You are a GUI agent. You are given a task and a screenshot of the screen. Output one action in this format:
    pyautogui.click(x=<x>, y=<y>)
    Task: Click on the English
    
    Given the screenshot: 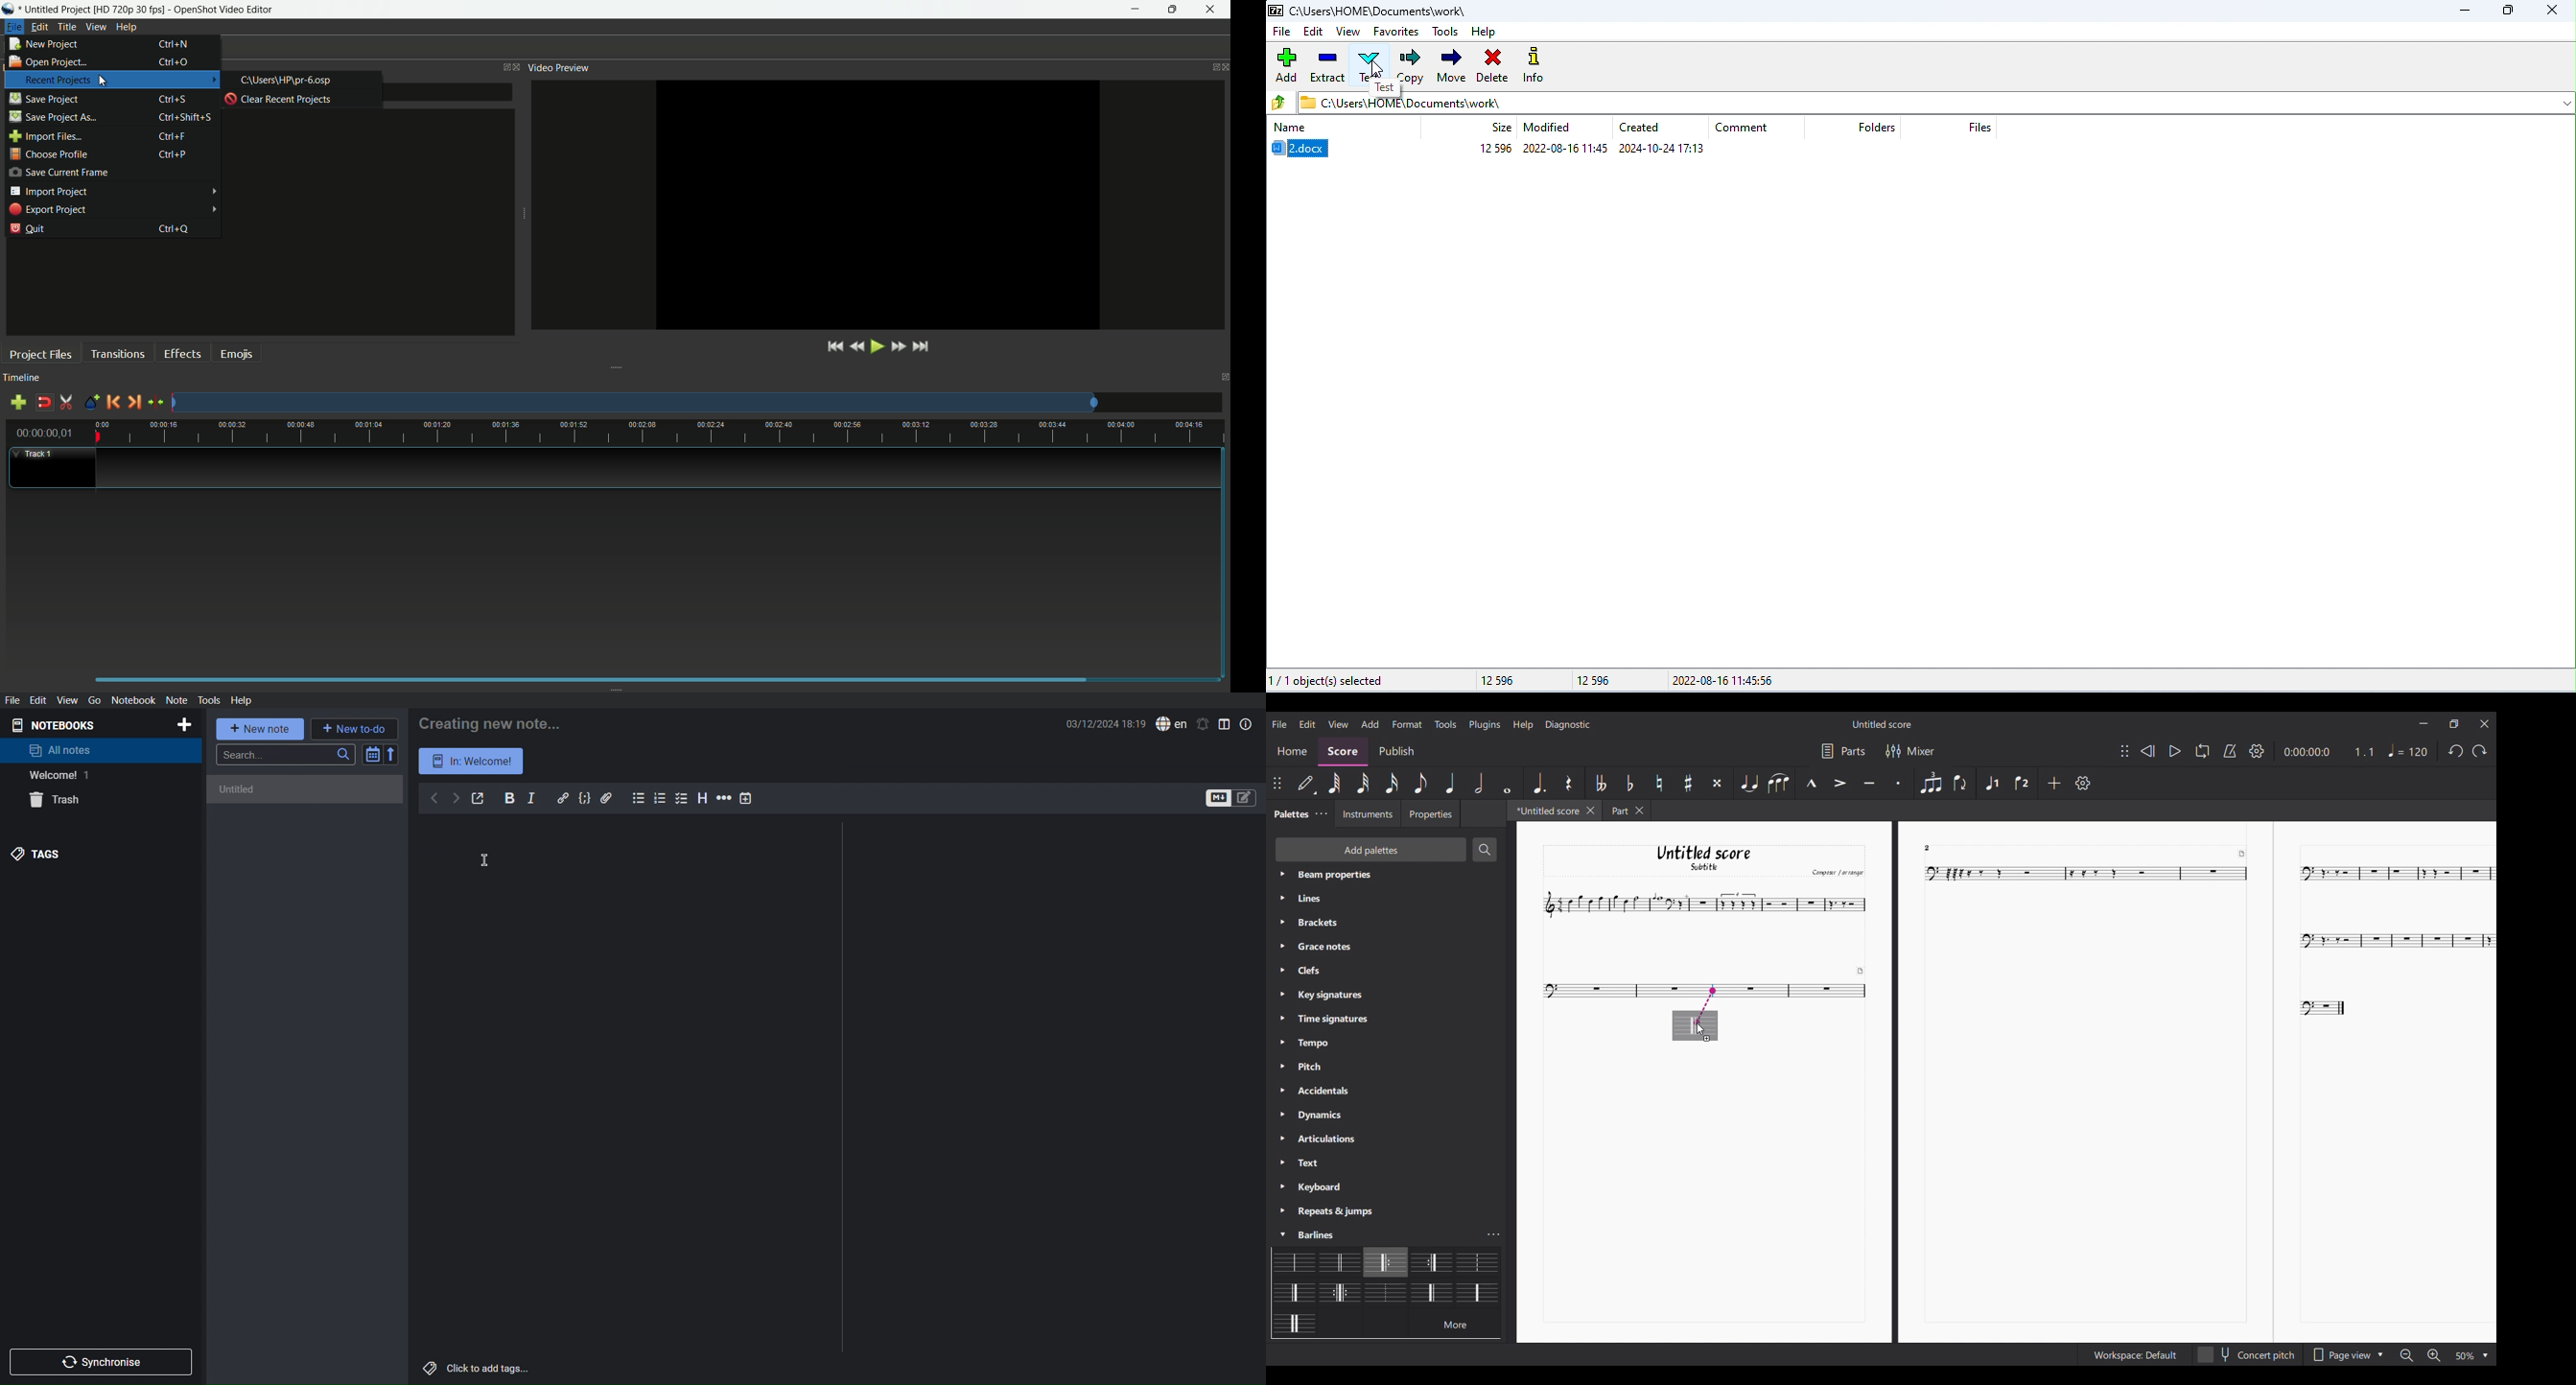 What is the action you would take?
    pyautogui.click(x=1172, y=724)
    